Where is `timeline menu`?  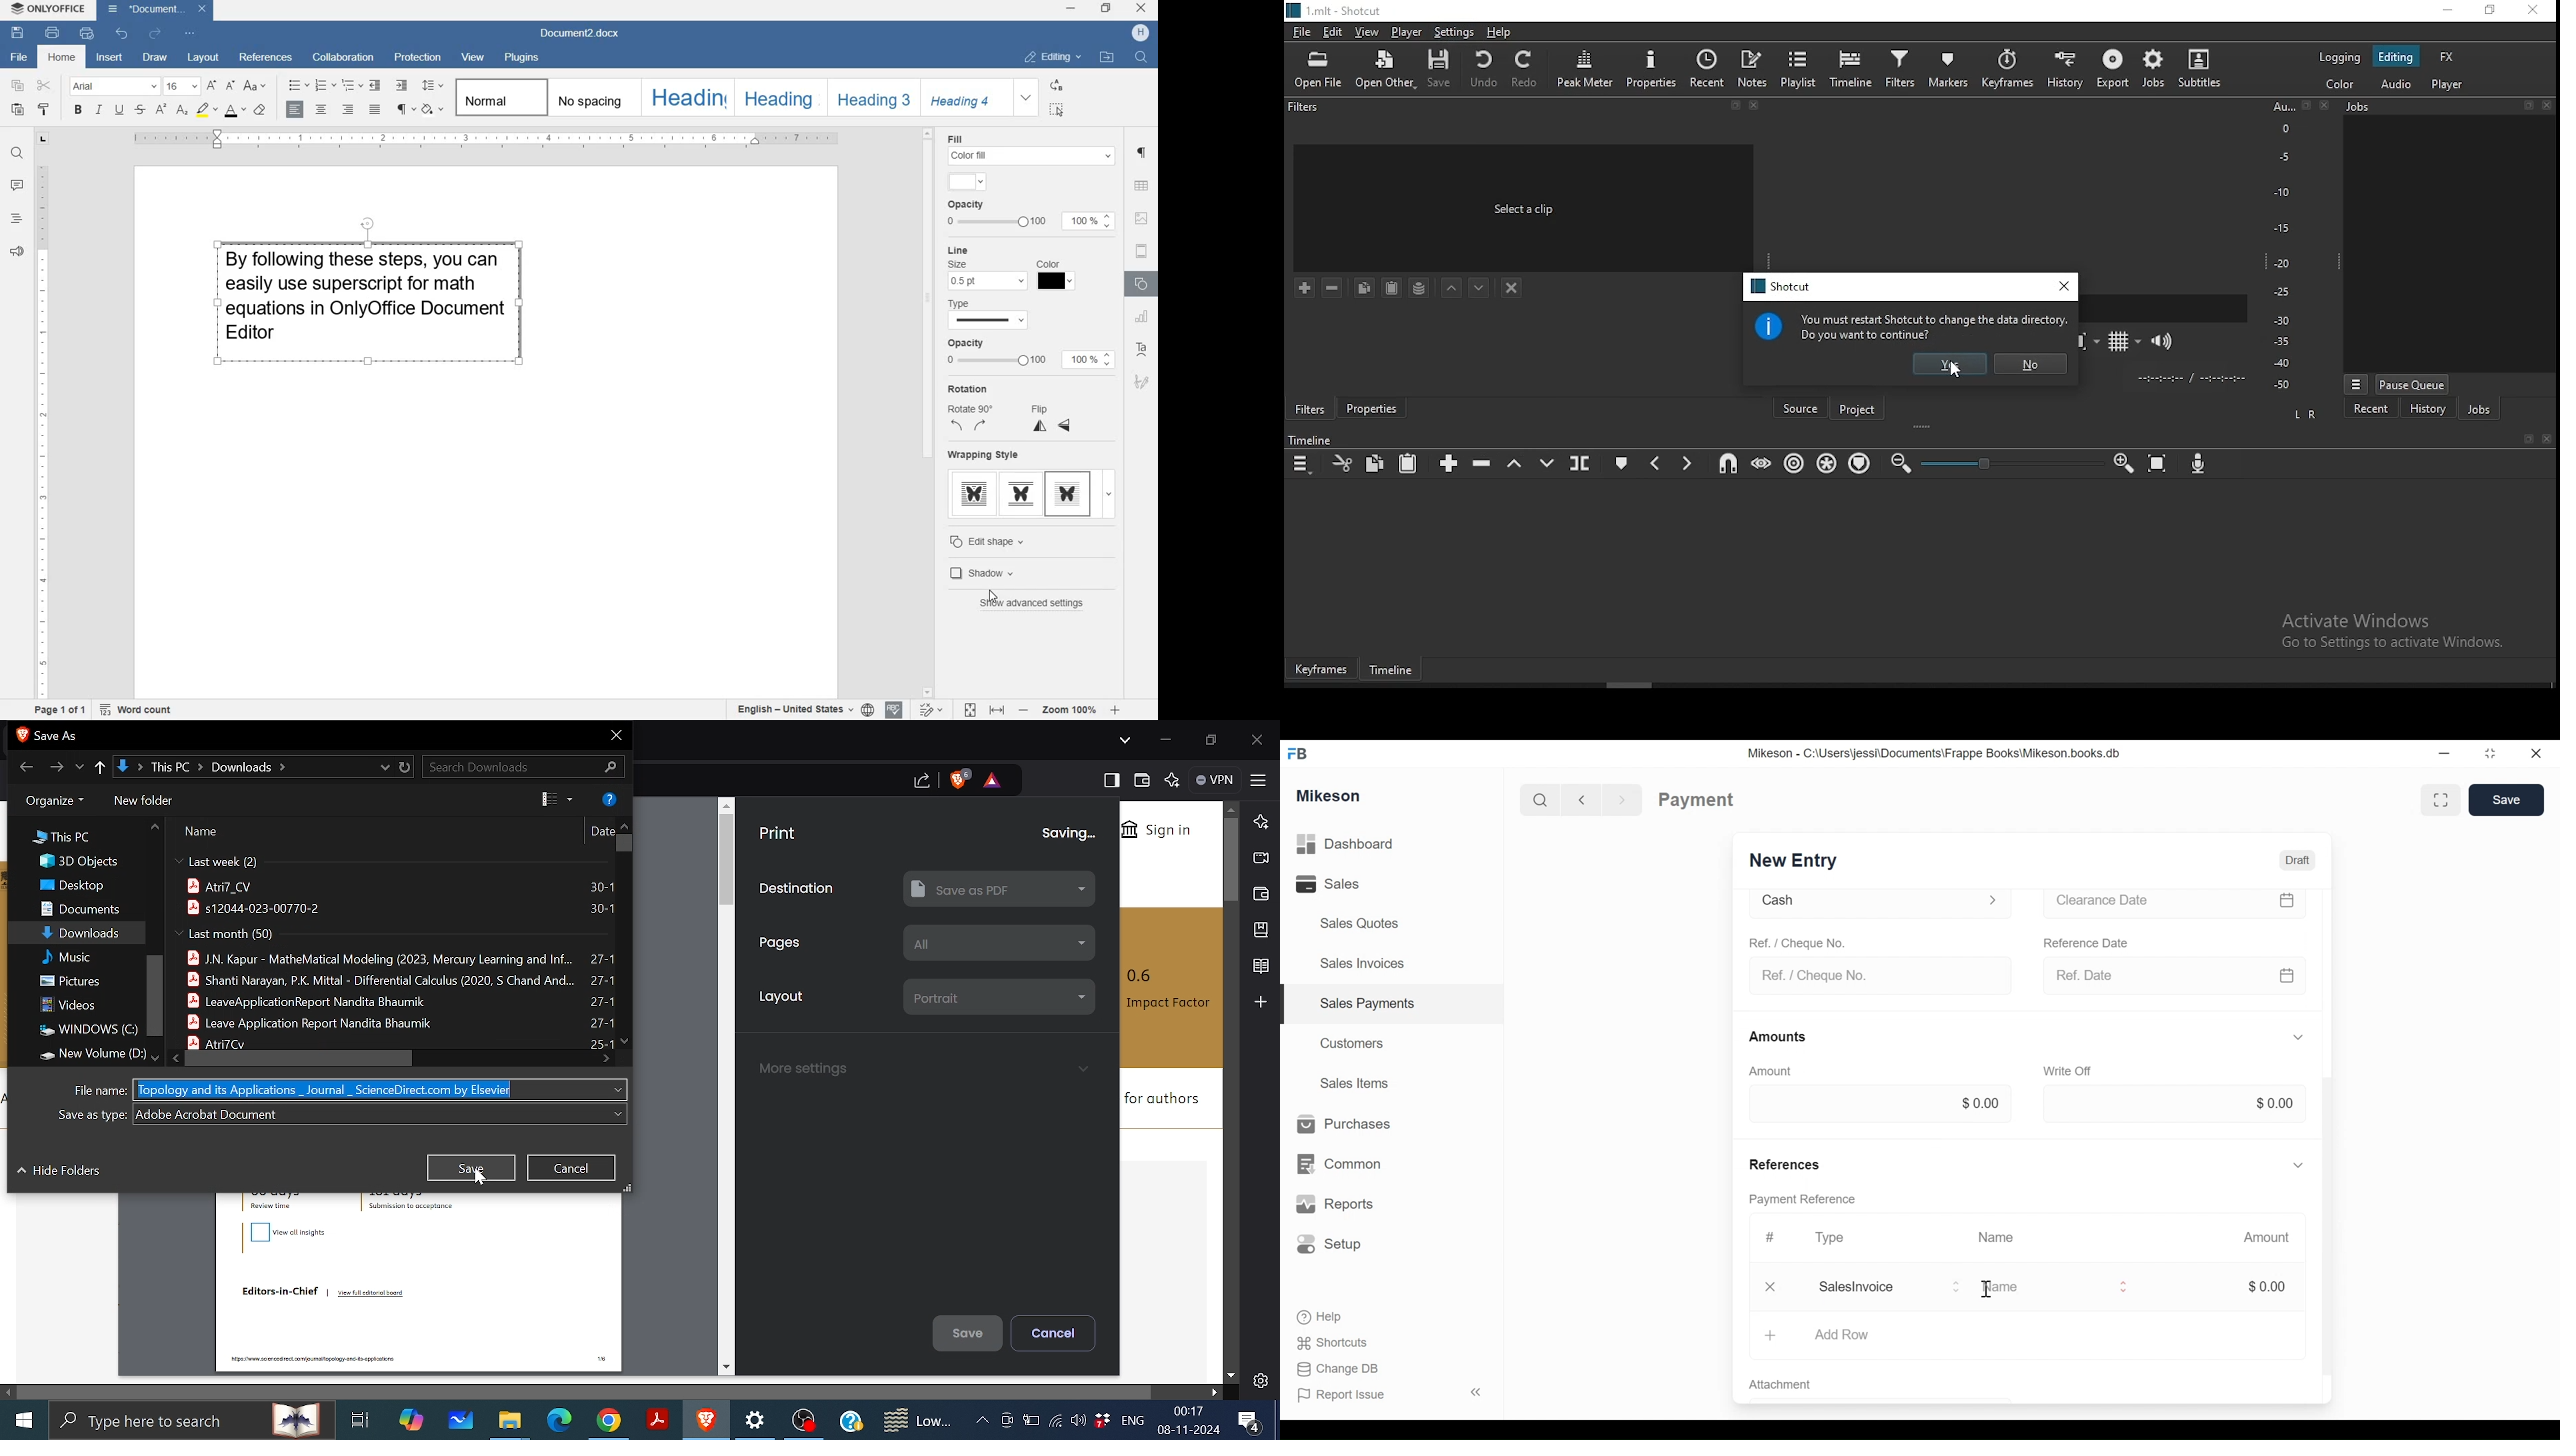 timeline menu is located at coordinates (1302, 462).